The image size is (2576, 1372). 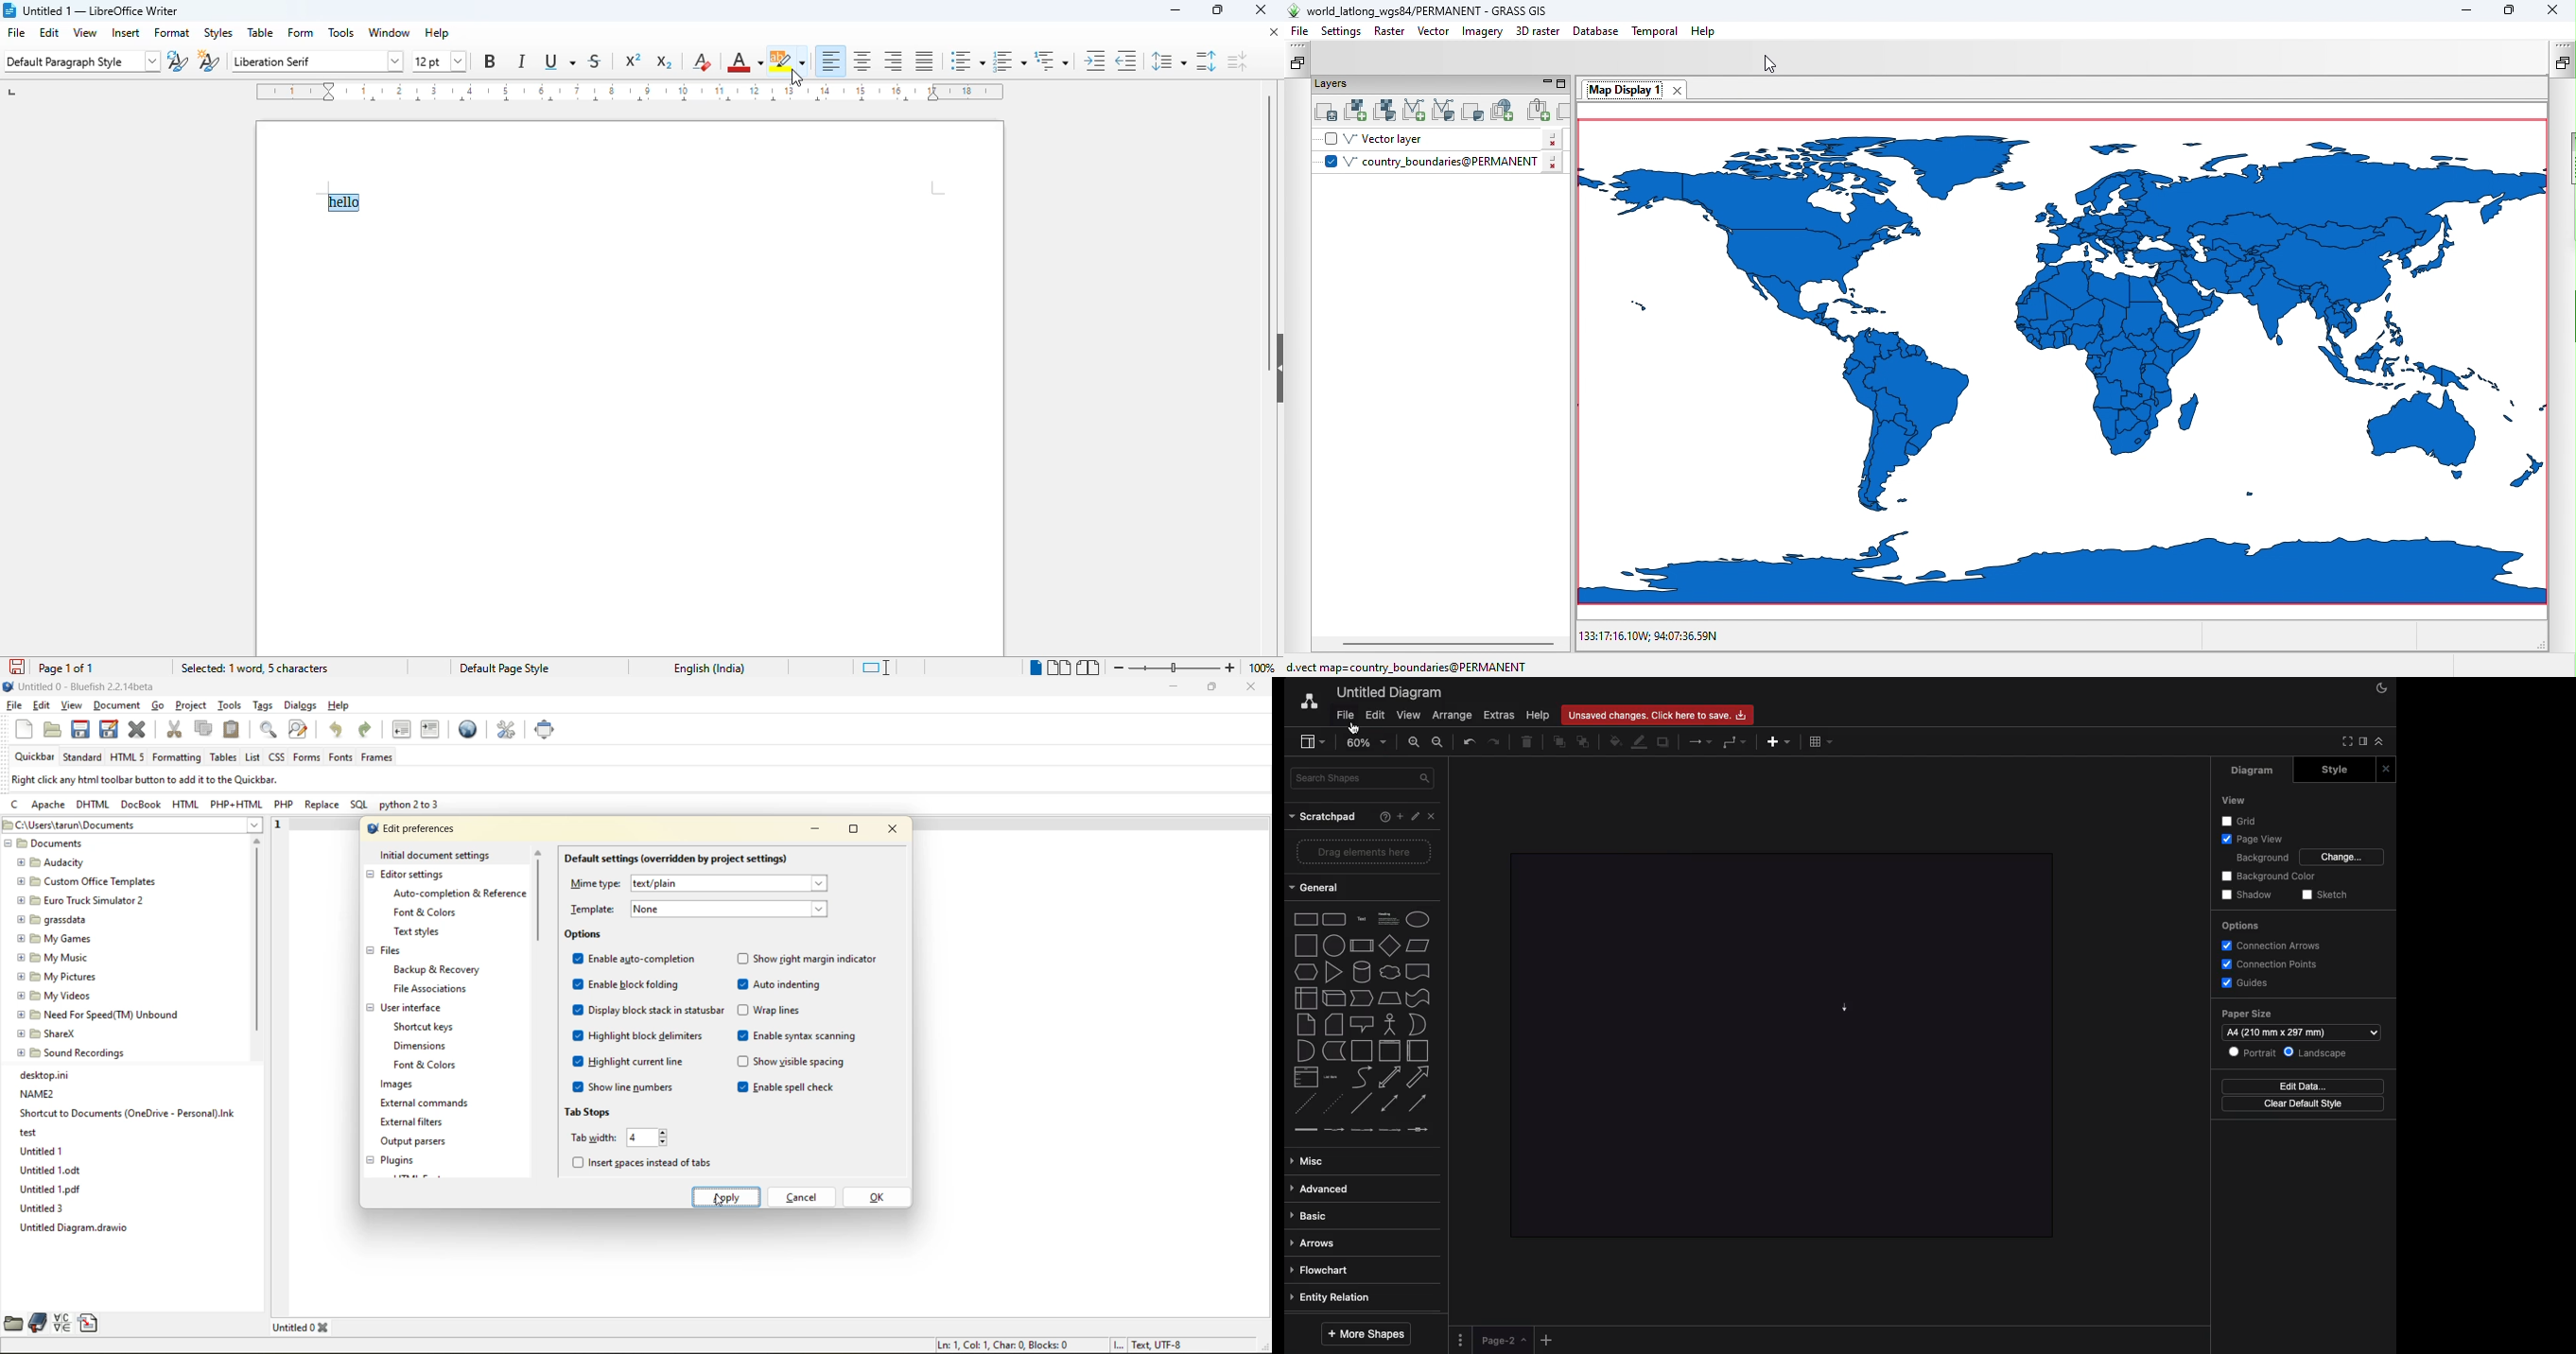 What do you see at coordinates (1362, 779) in the screenshot?
I see `Search shapes` at bounding box center [1362, 779].